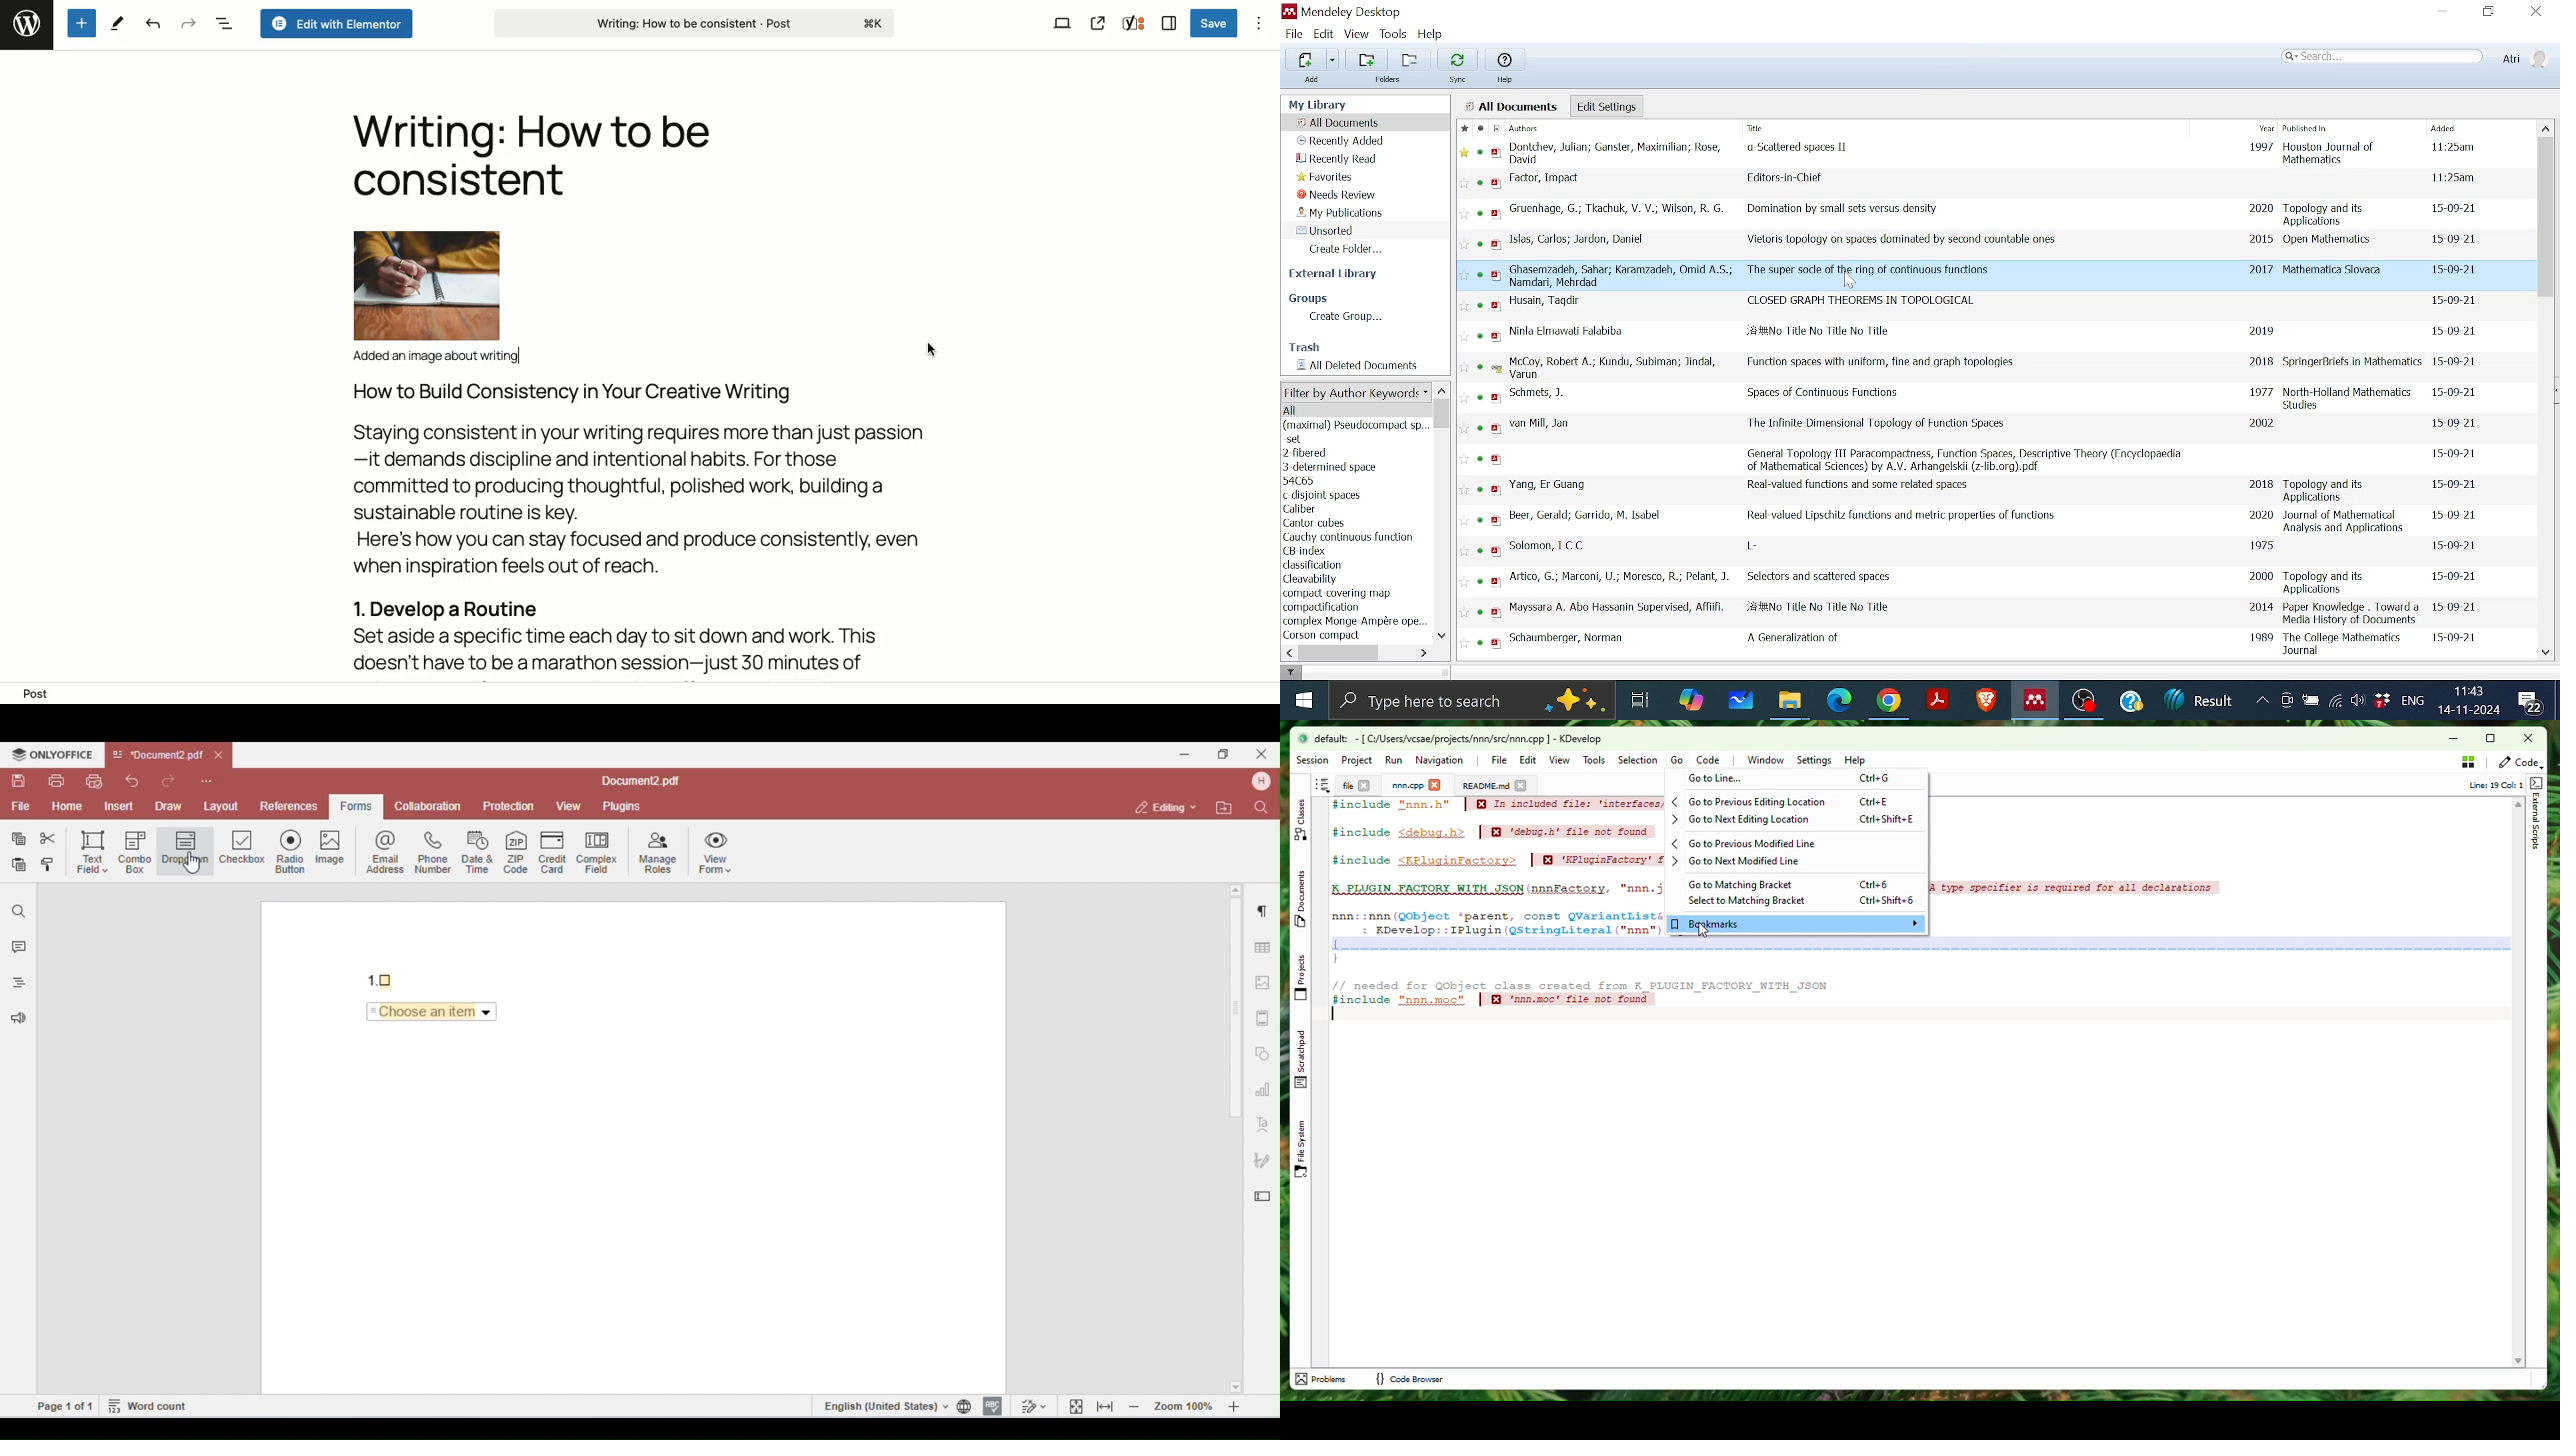 This screenshot has width=2576, height=1456. I want to click on Microsoft edge, so click(1840, 698).